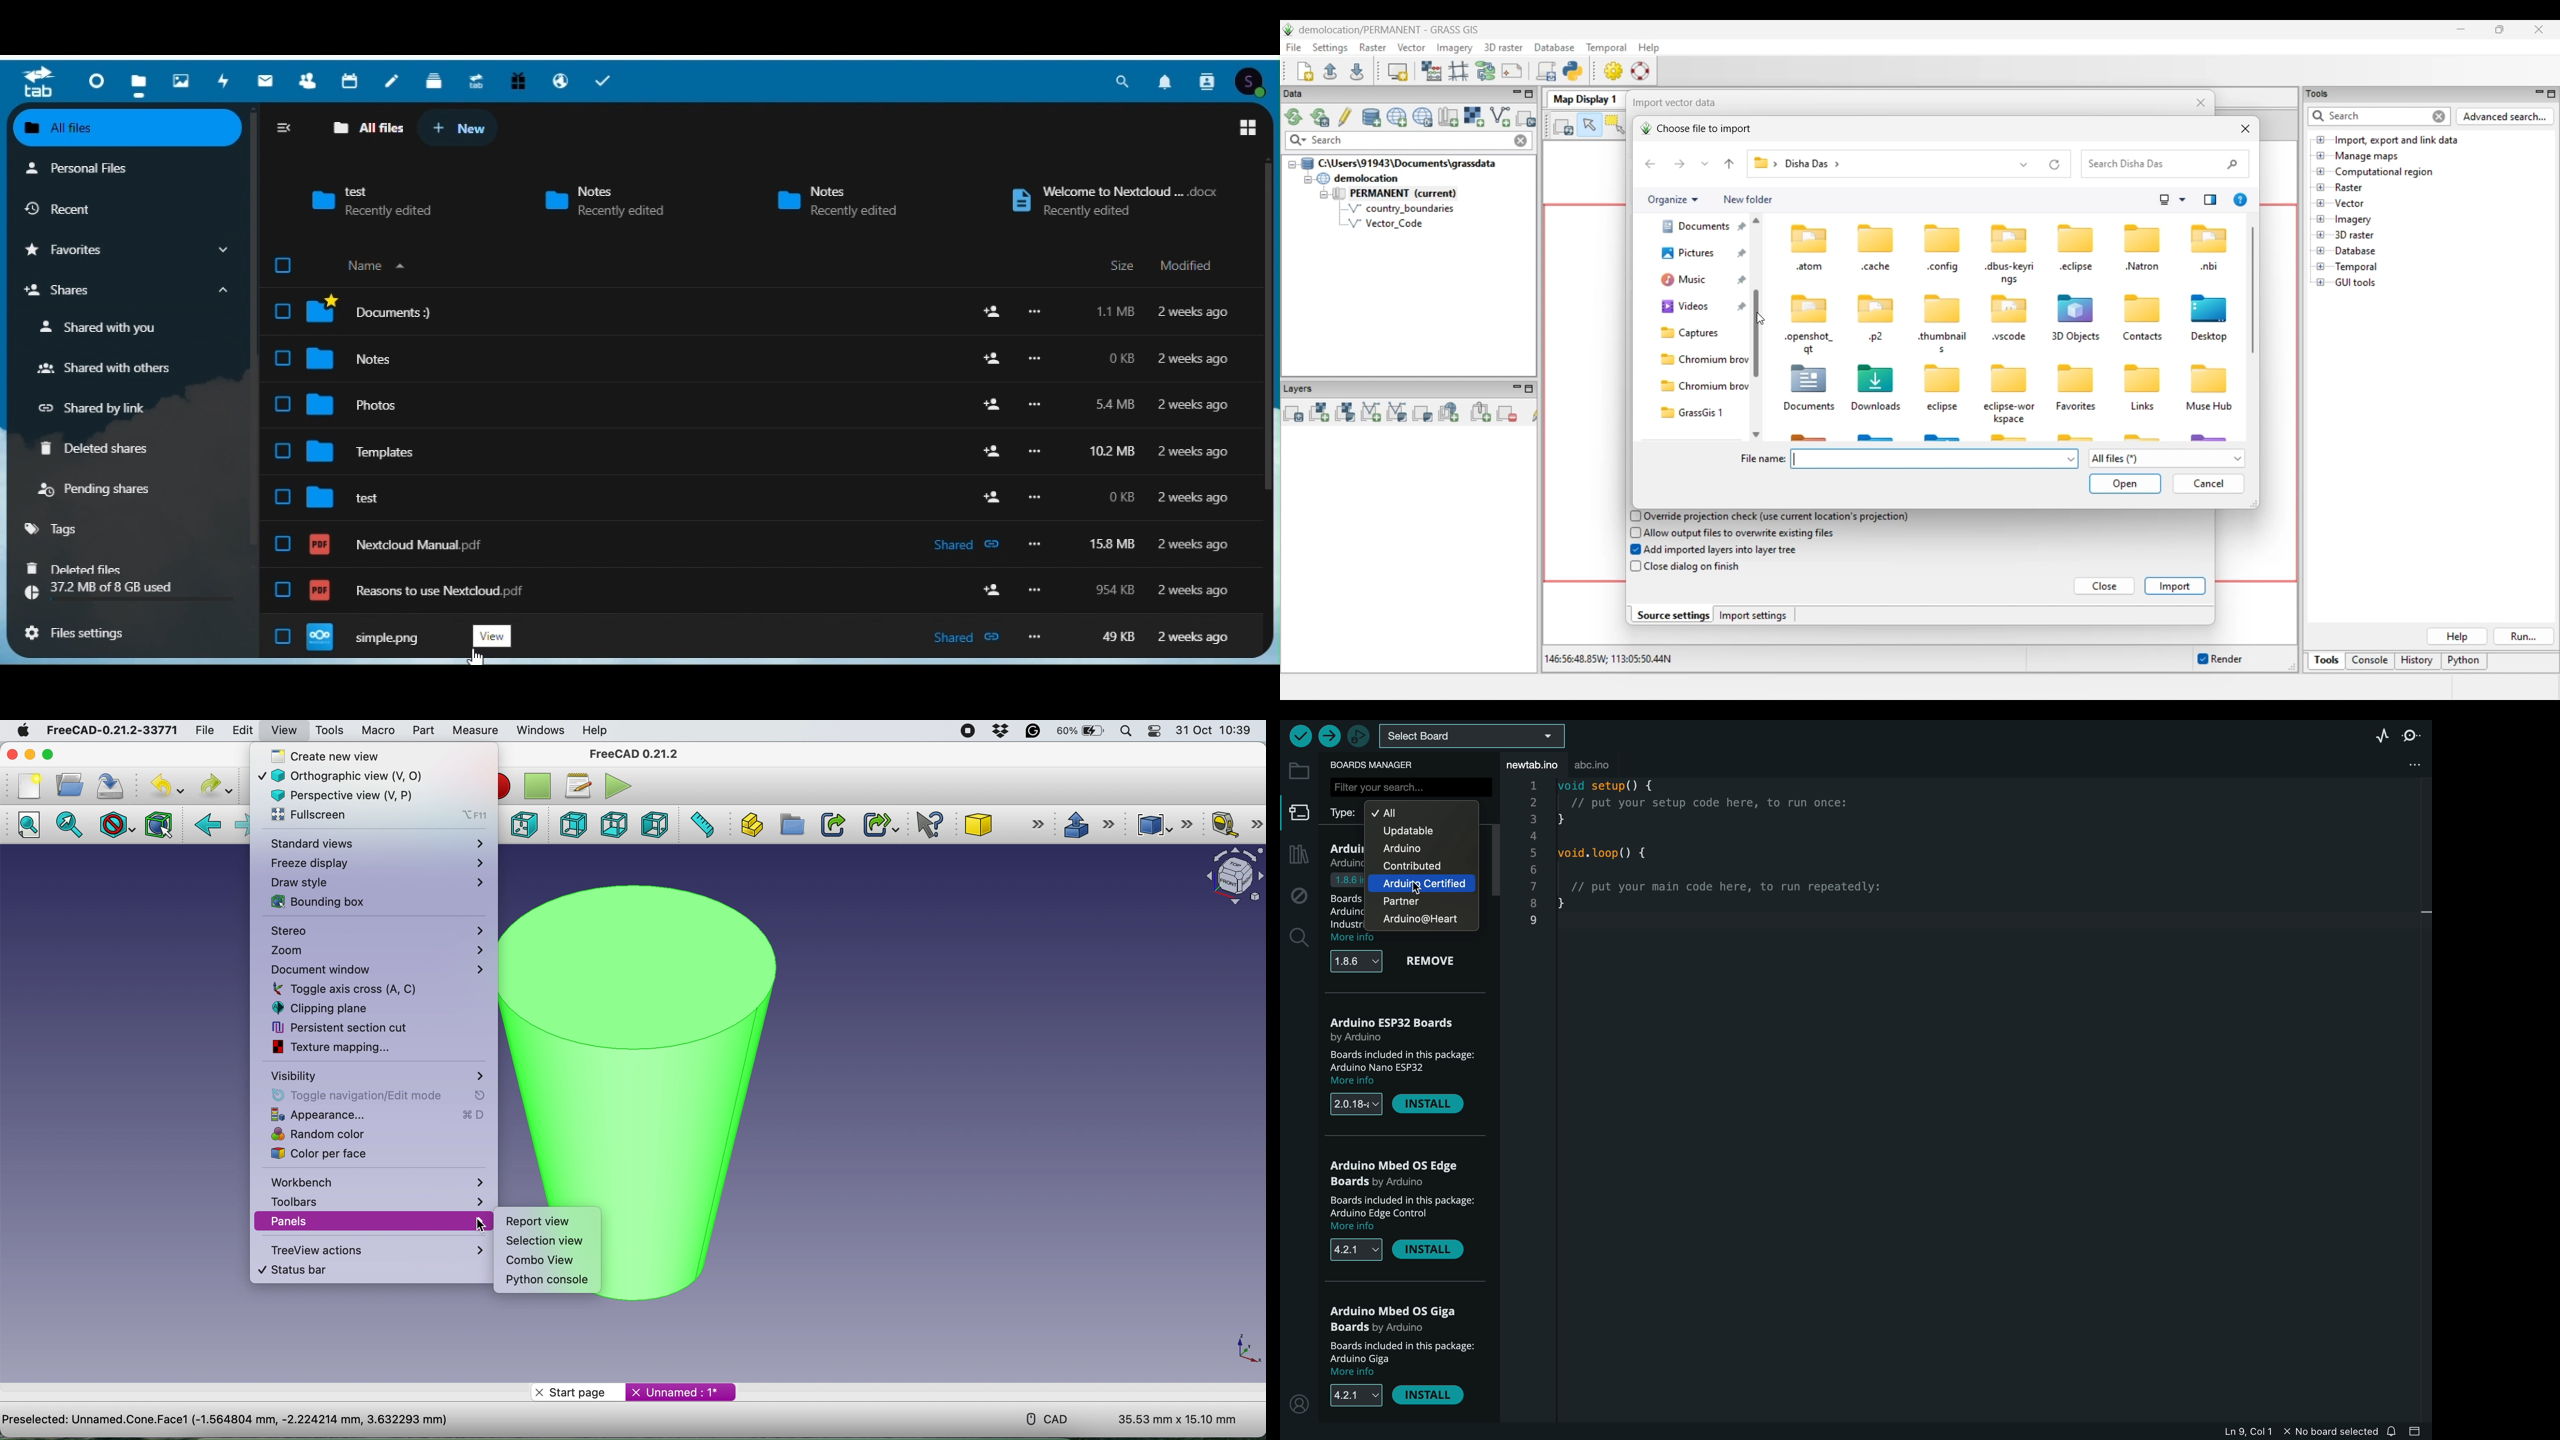 Image resolution: width=2576 pixels, height=1456 pixels. I want to click on cad, so click(1040, 1418).